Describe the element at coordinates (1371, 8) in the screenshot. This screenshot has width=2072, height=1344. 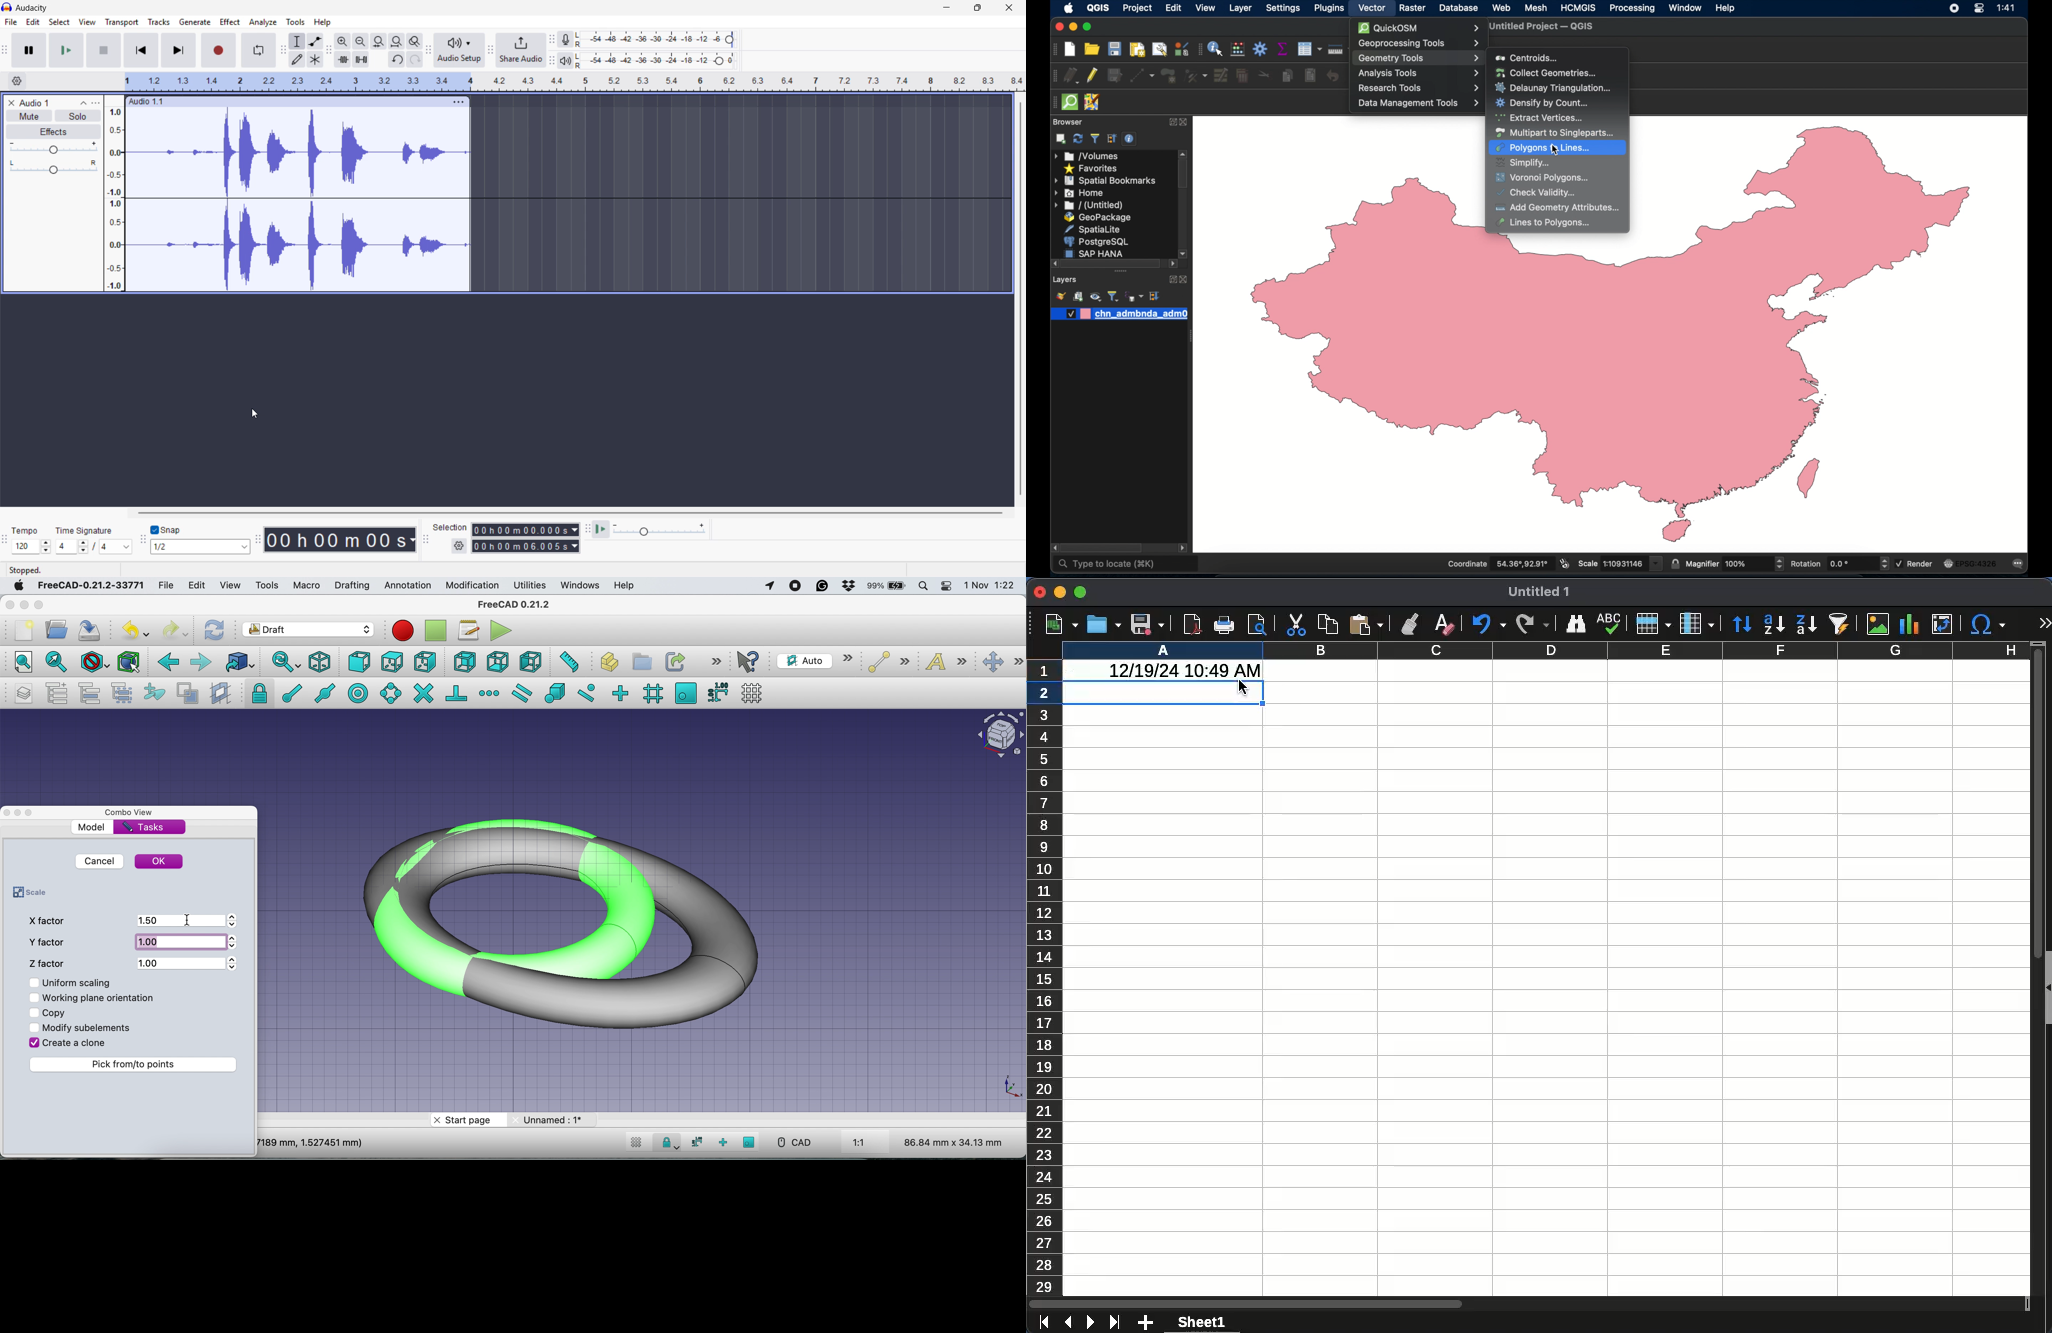
I see `vector selected` at that location.